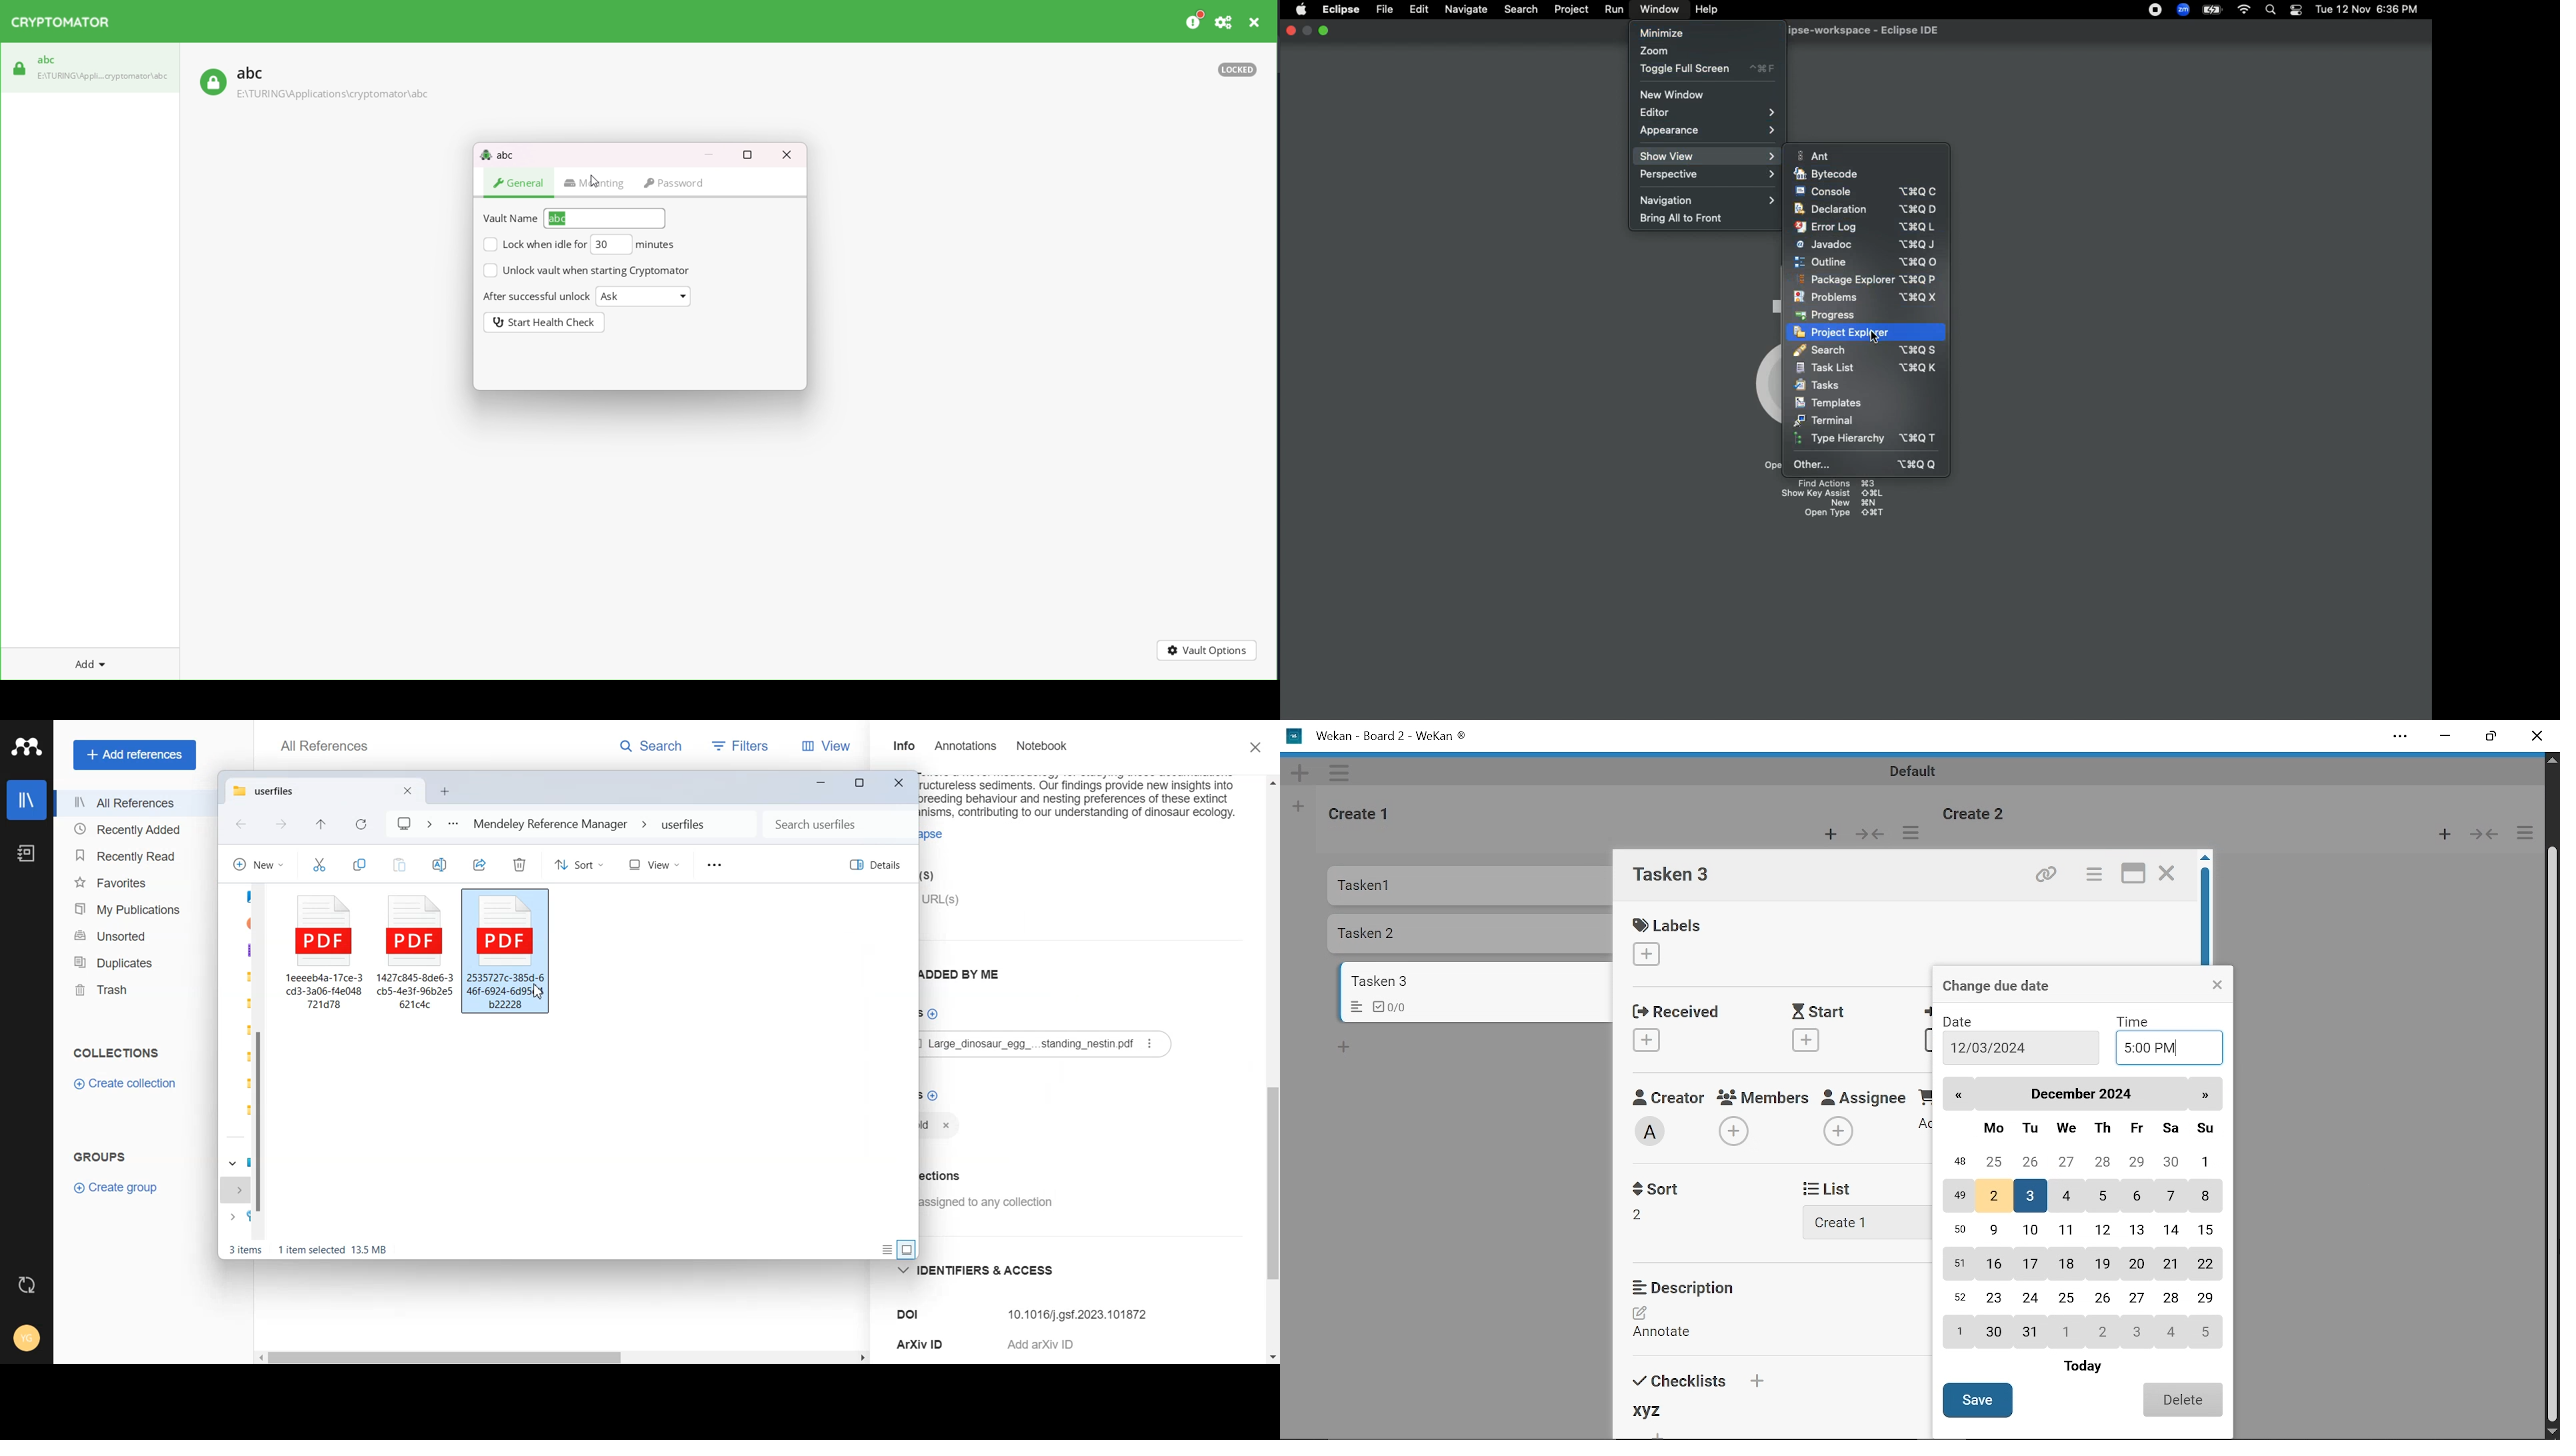 This screenshot has height=1456, width=2576. Describe the element at coordinates (2439, 836) in the screenshot. I see `New` at that location.